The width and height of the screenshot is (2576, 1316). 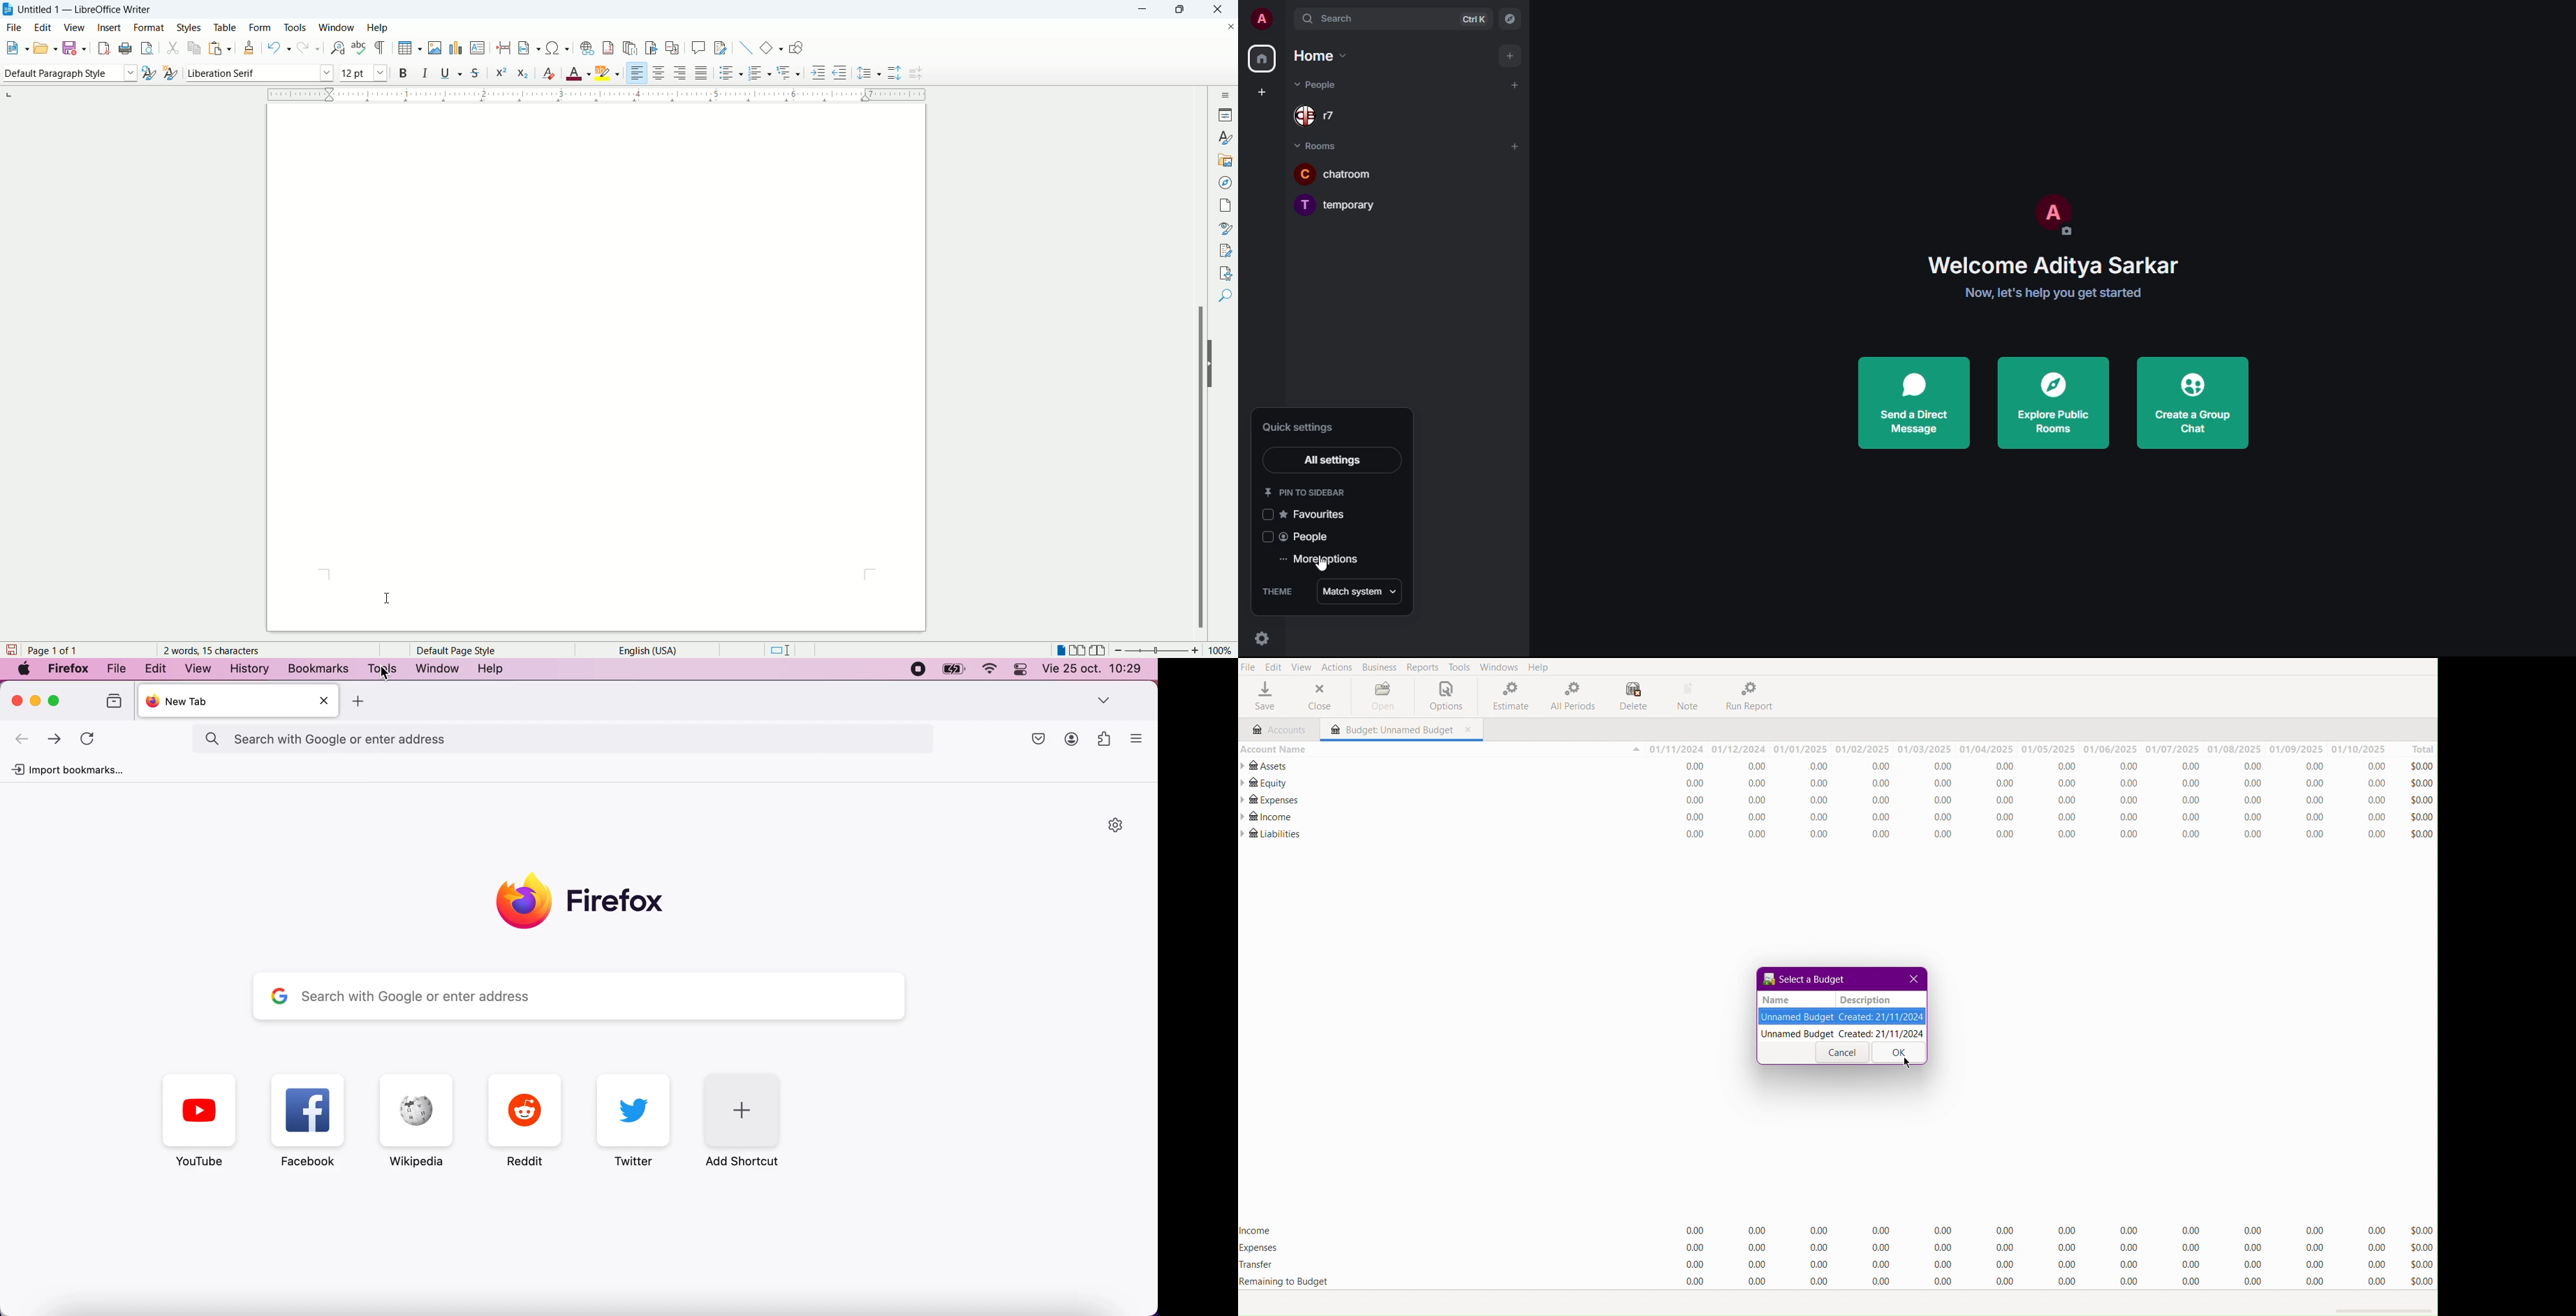 What do you see at coordinates (1514, 146) in the screenshot?
I see `add` at bounding box center [1514, 146].